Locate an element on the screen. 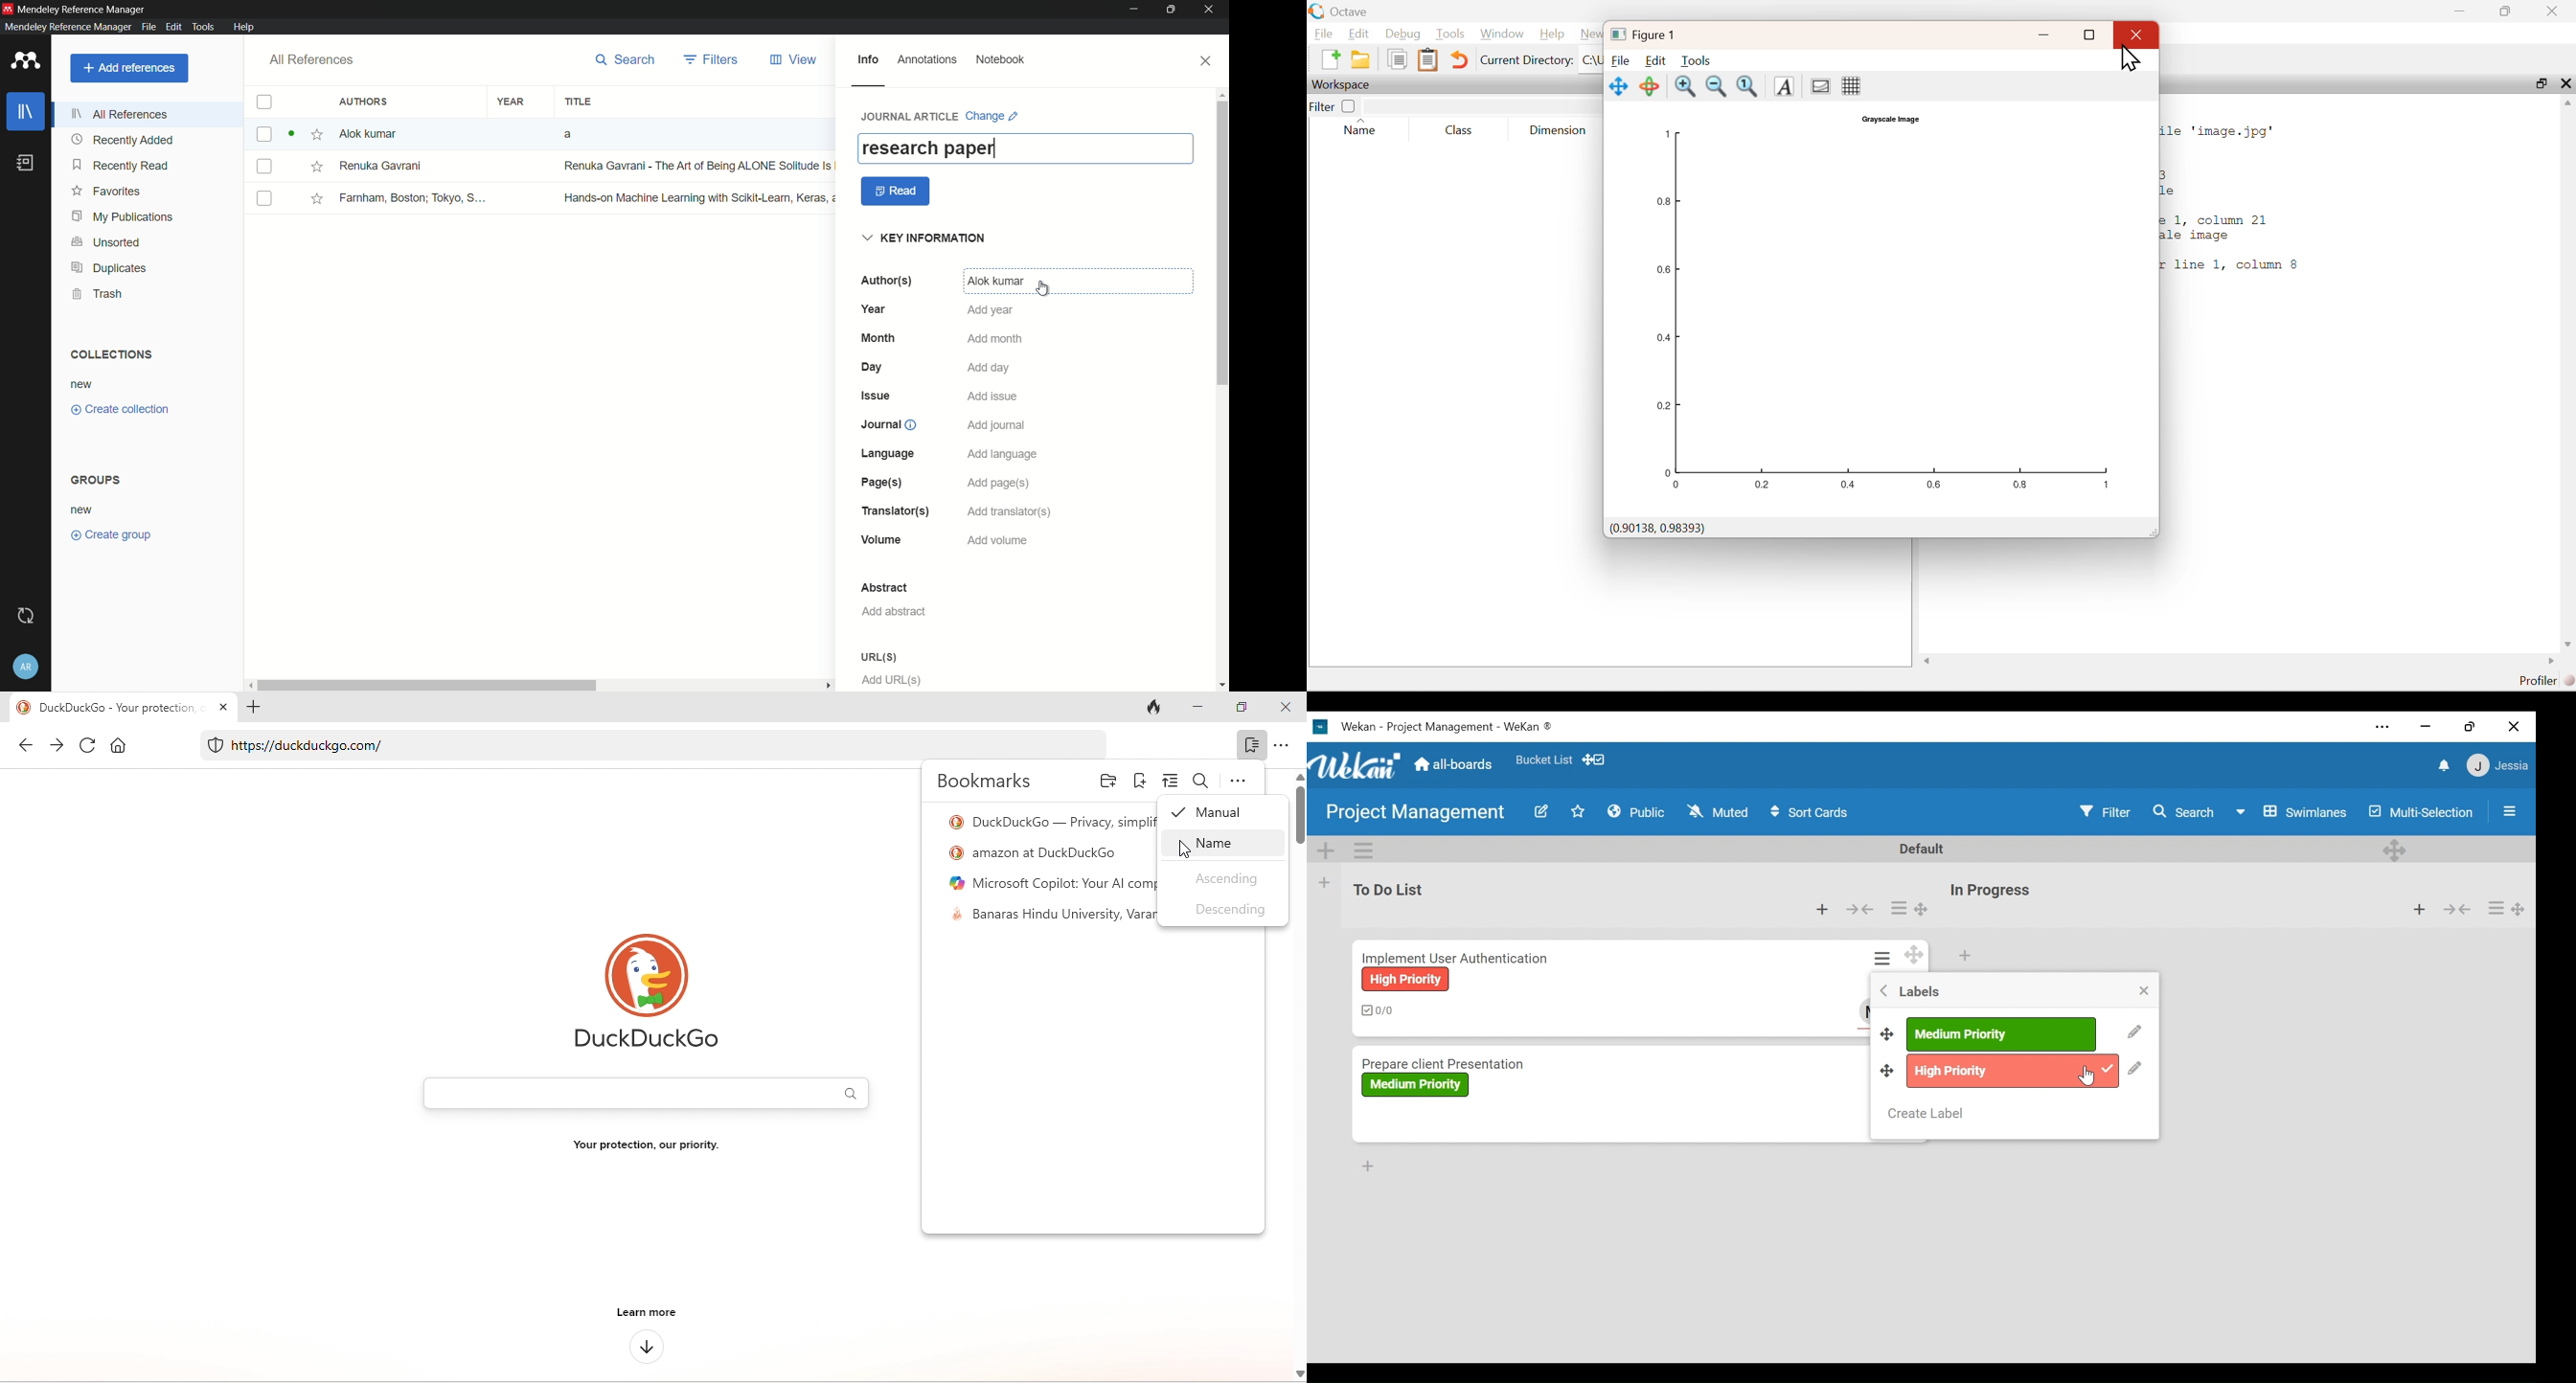 This screenshot has width=2576, height=1400. view is located at coordinates (795, 60).